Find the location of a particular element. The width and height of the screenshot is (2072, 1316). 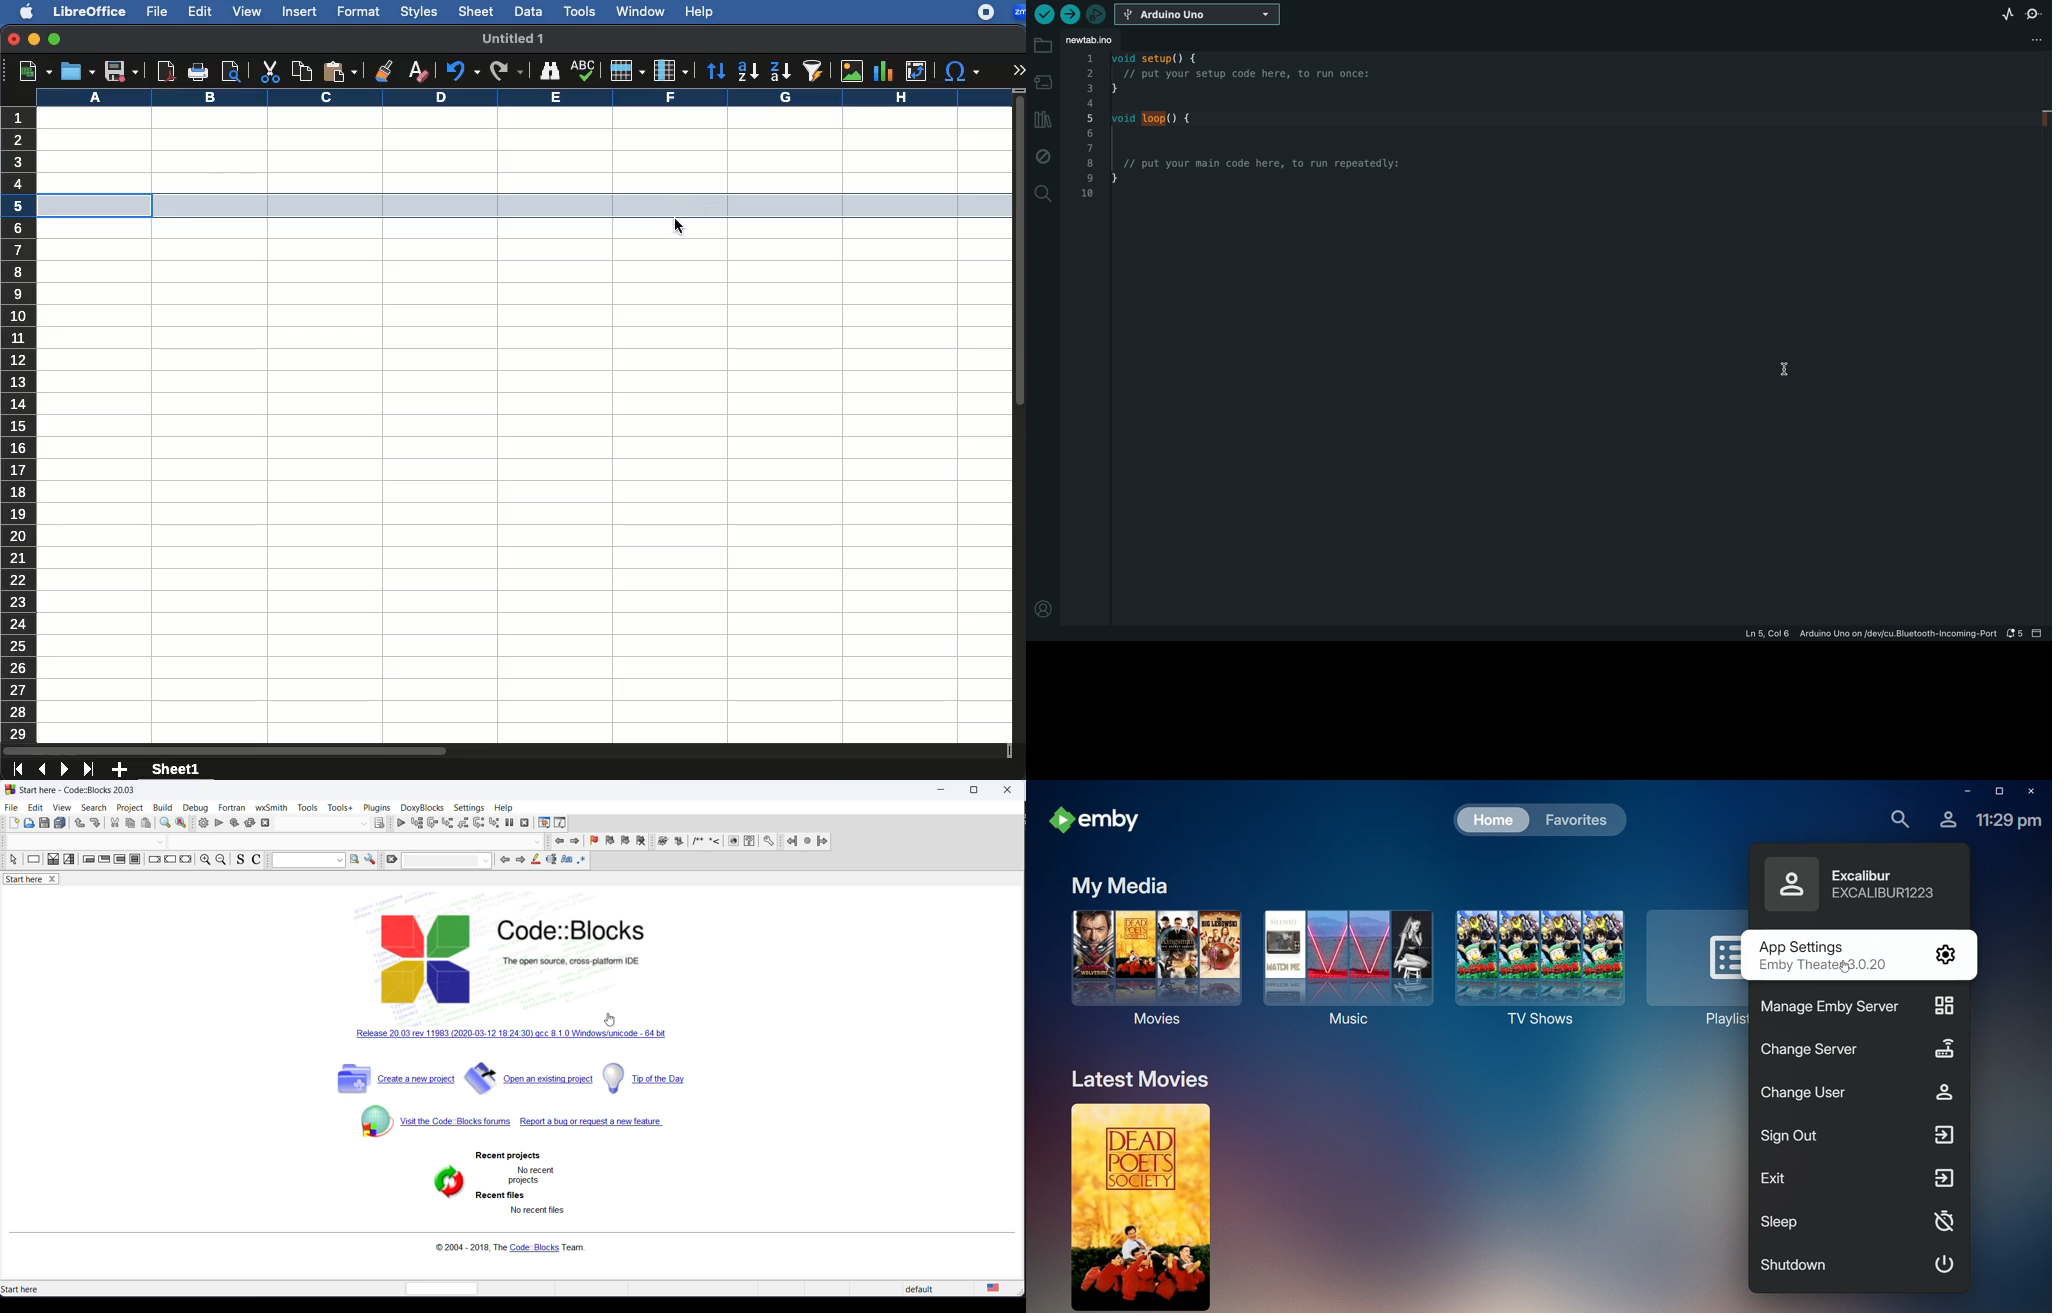

build is located at coordinates (162, 807).